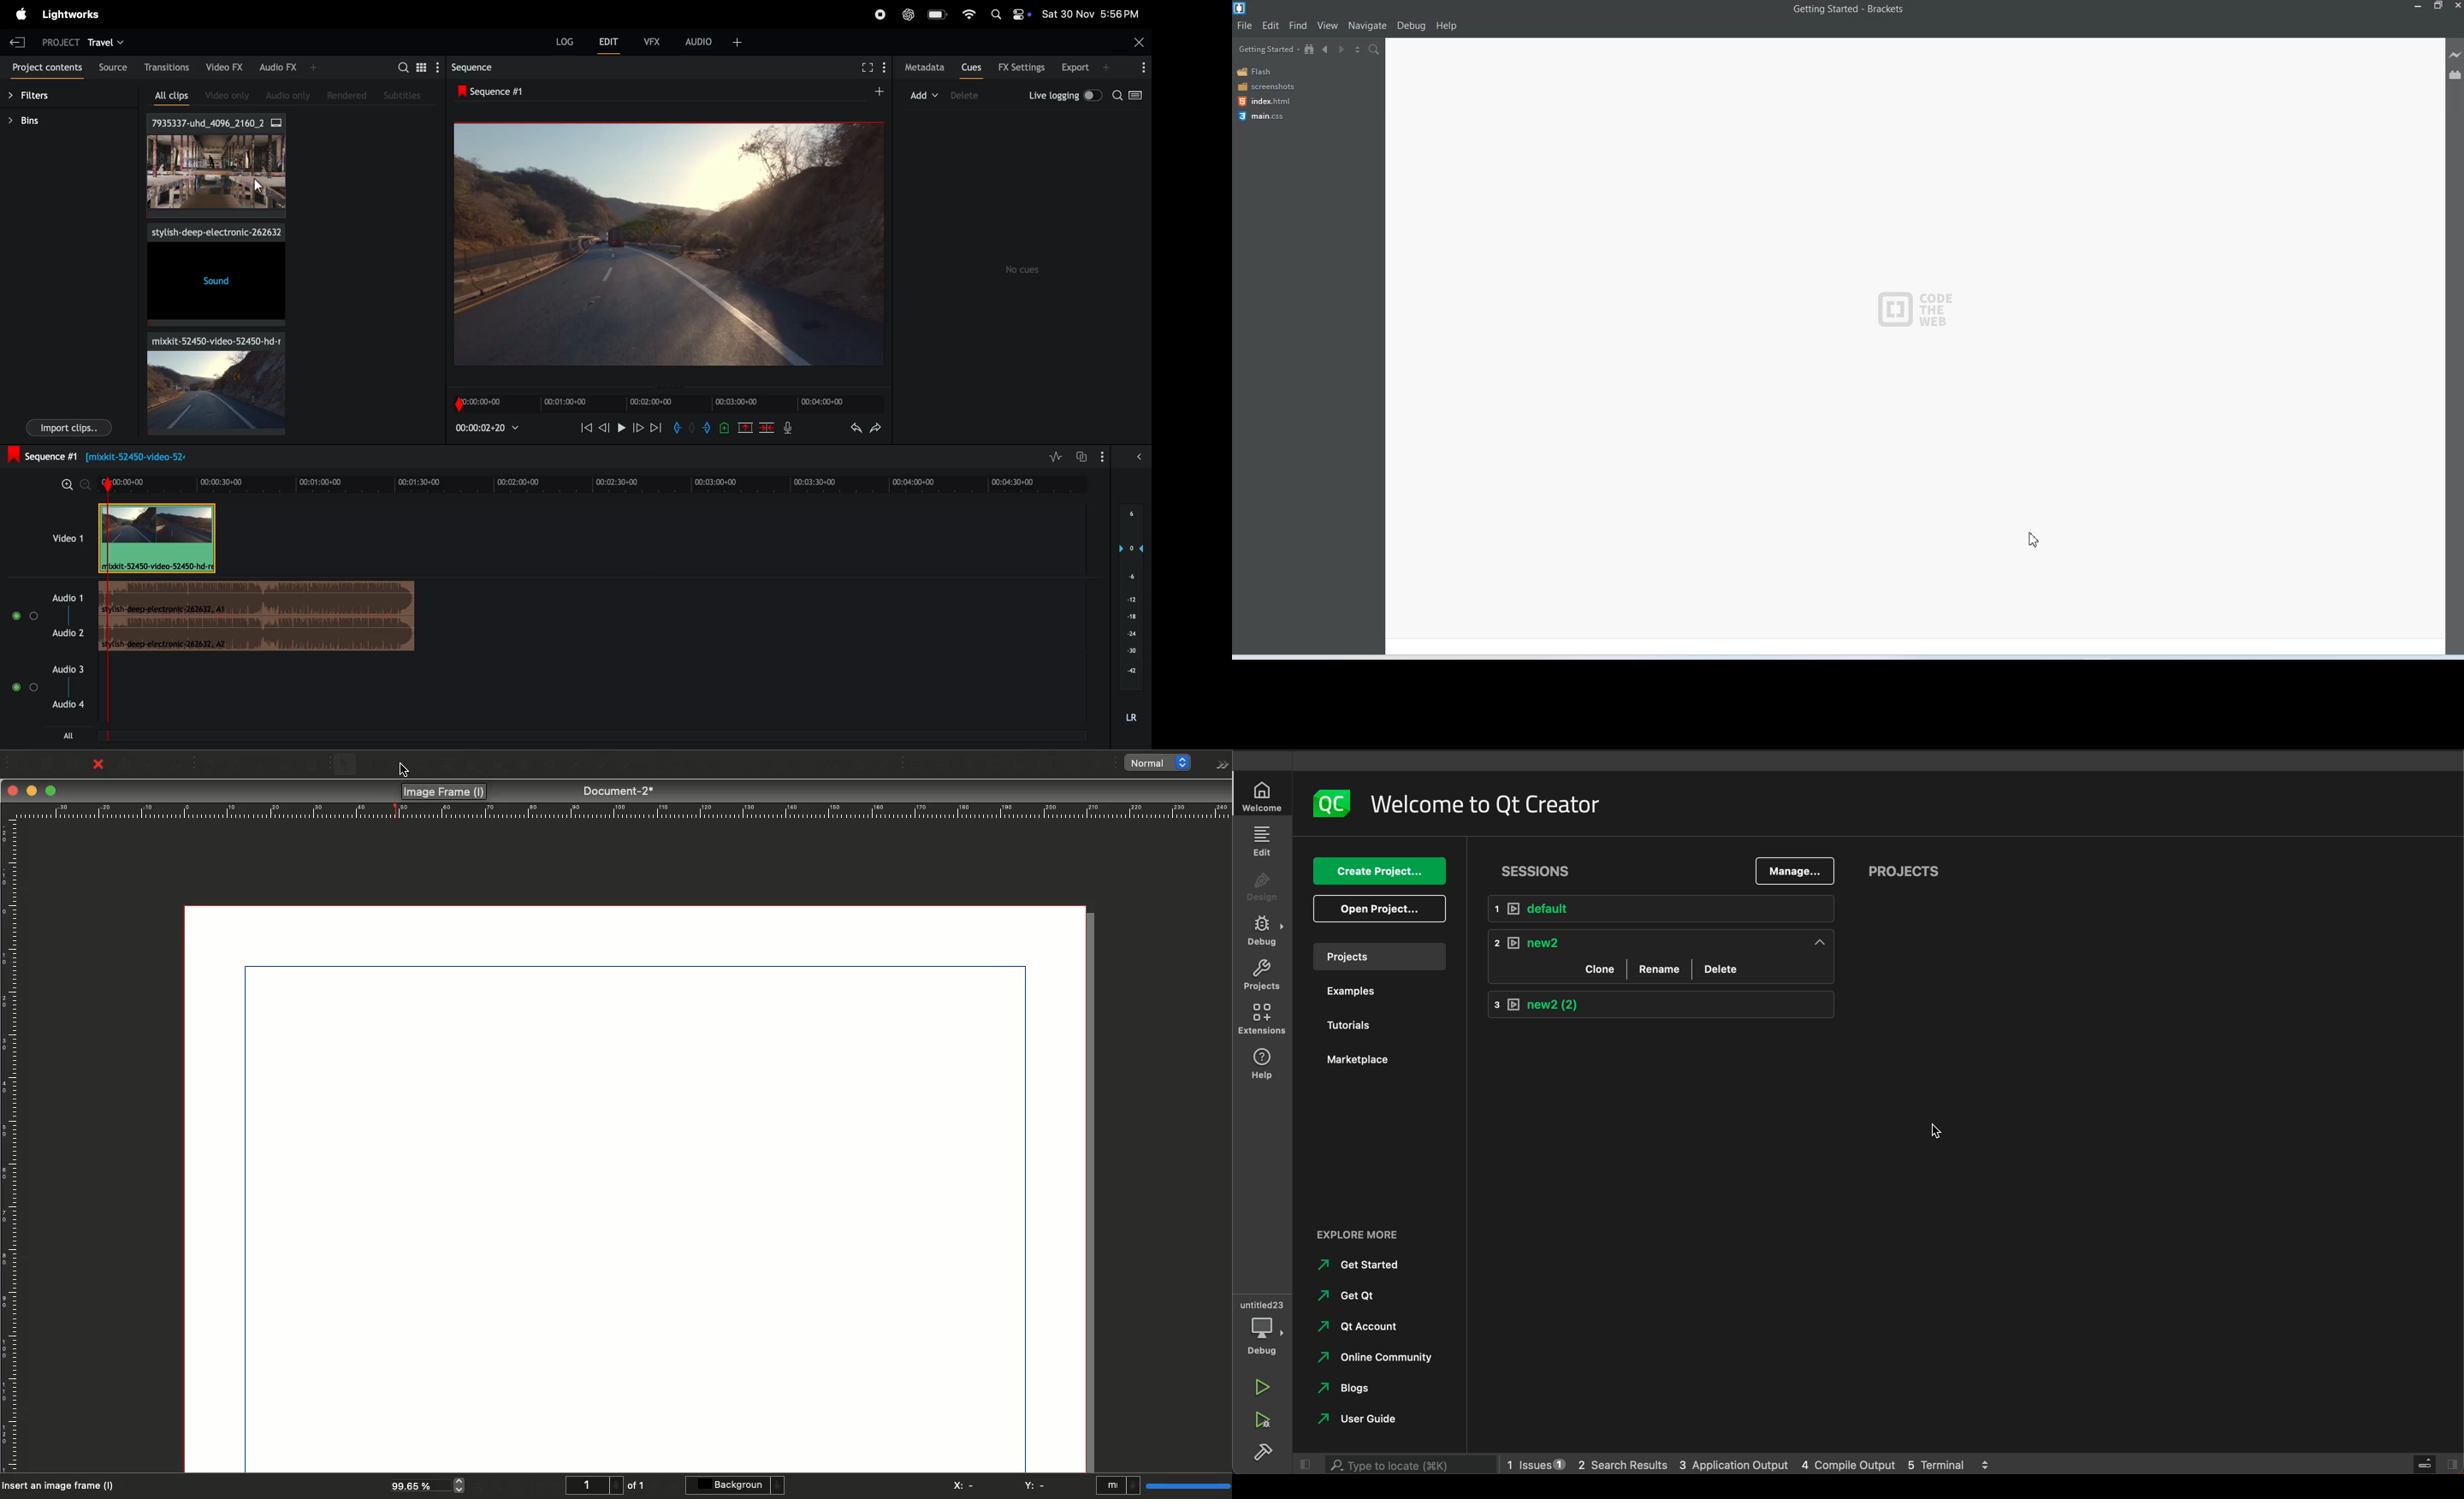  What do you see at coordinates (636, 1194) in the screenshot?
I see `Canvas` at bounding box center [636, 1194].